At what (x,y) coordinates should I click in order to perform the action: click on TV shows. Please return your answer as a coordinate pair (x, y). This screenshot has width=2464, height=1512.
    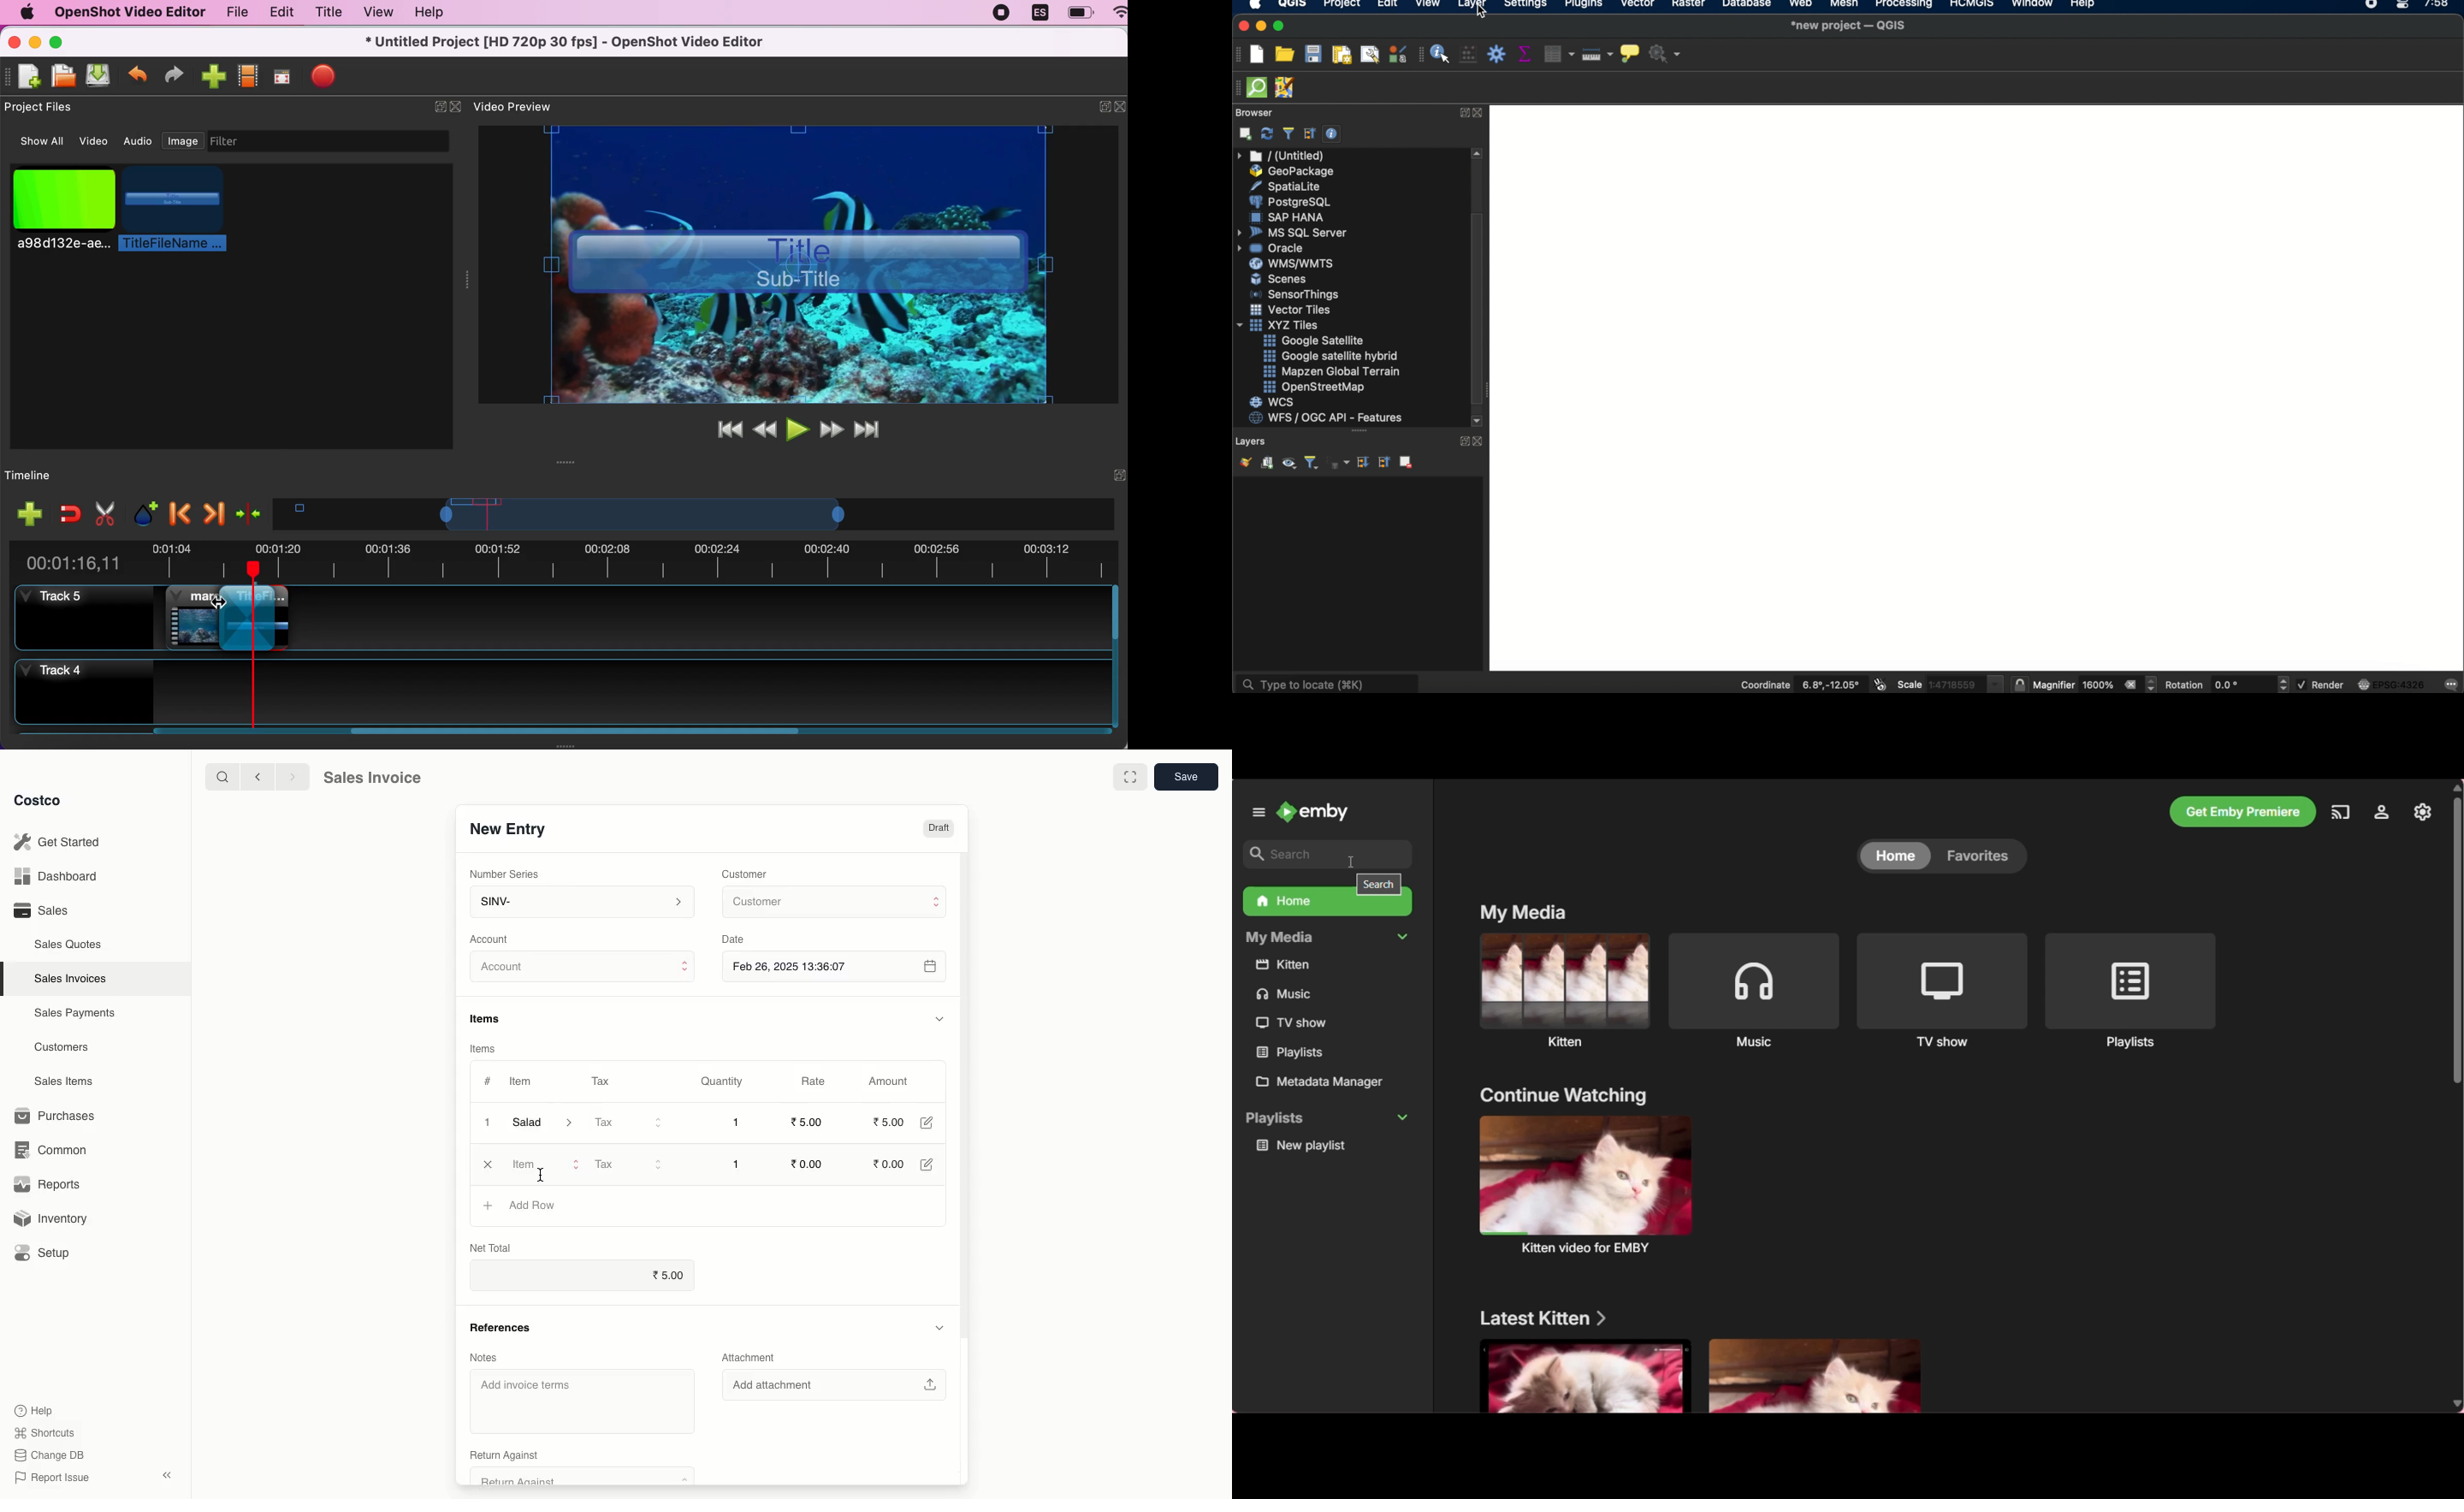
    Looking at the image, I should click on (1941, 989).